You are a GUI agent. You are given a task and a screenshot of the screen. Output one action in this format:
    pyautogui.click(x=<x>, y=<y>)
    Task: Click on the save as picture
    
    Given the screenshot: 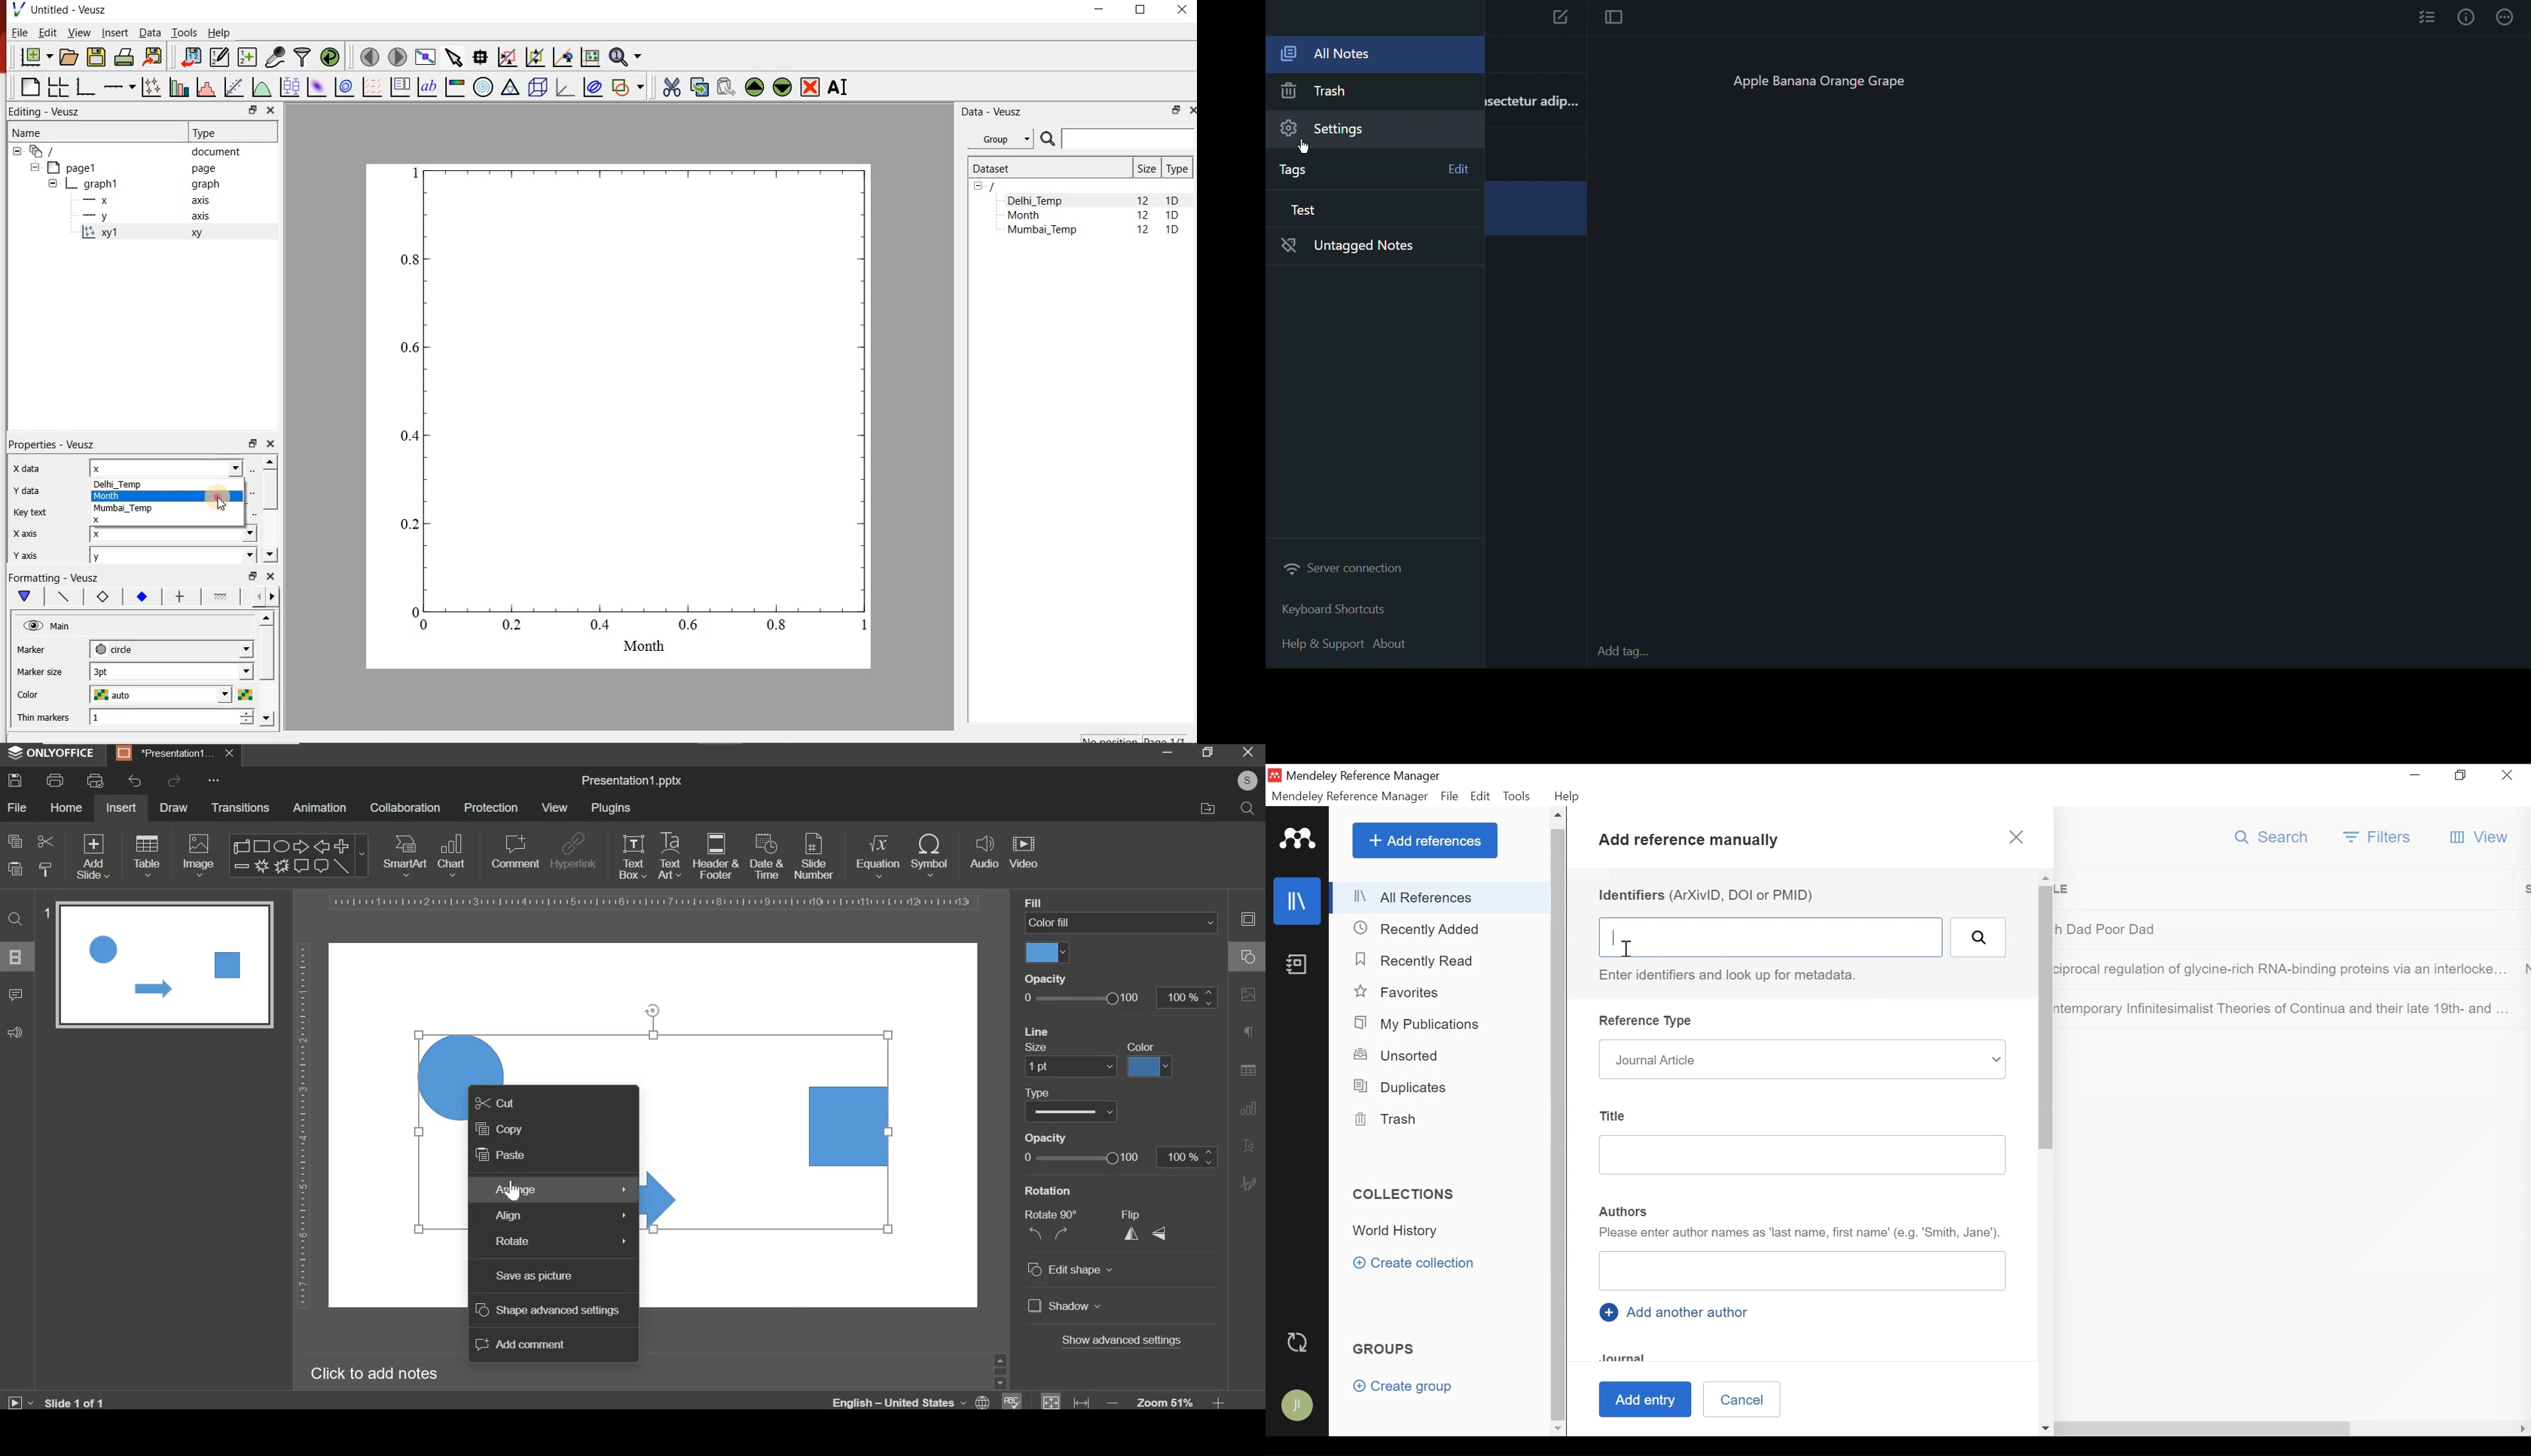 What is the action you would take?
    pyautogui.click(x=534, y=1276)
    